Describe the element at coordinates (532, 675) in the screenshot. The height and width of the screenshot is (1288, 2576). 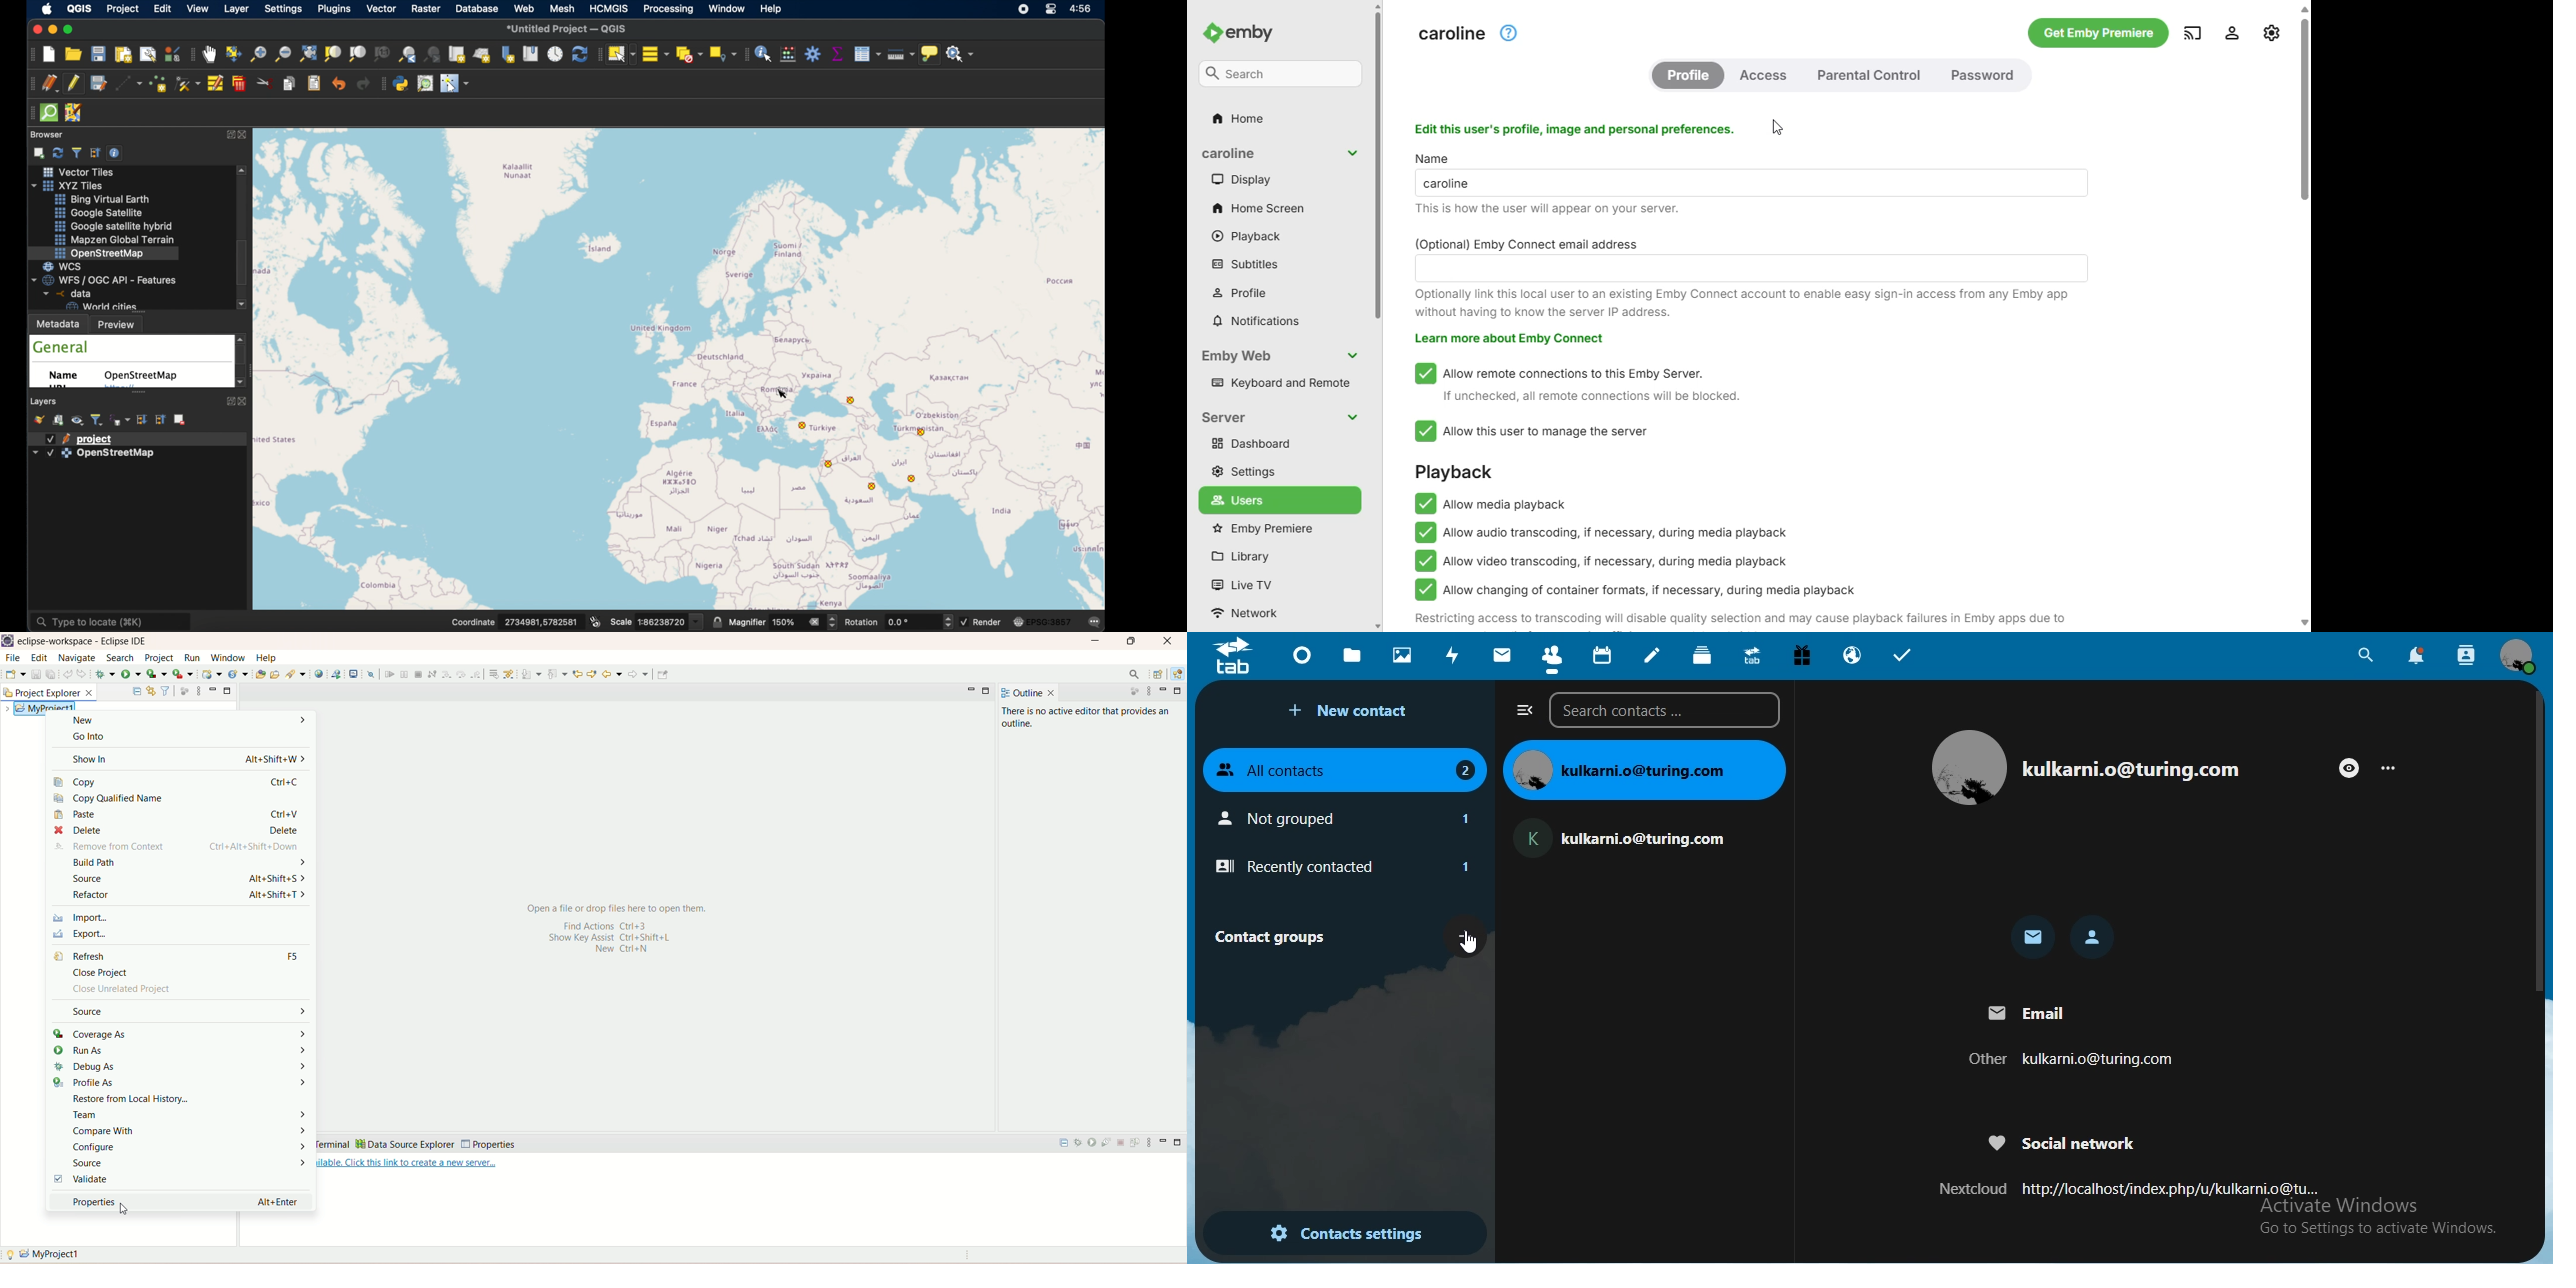
I see `next annotation` at that location.